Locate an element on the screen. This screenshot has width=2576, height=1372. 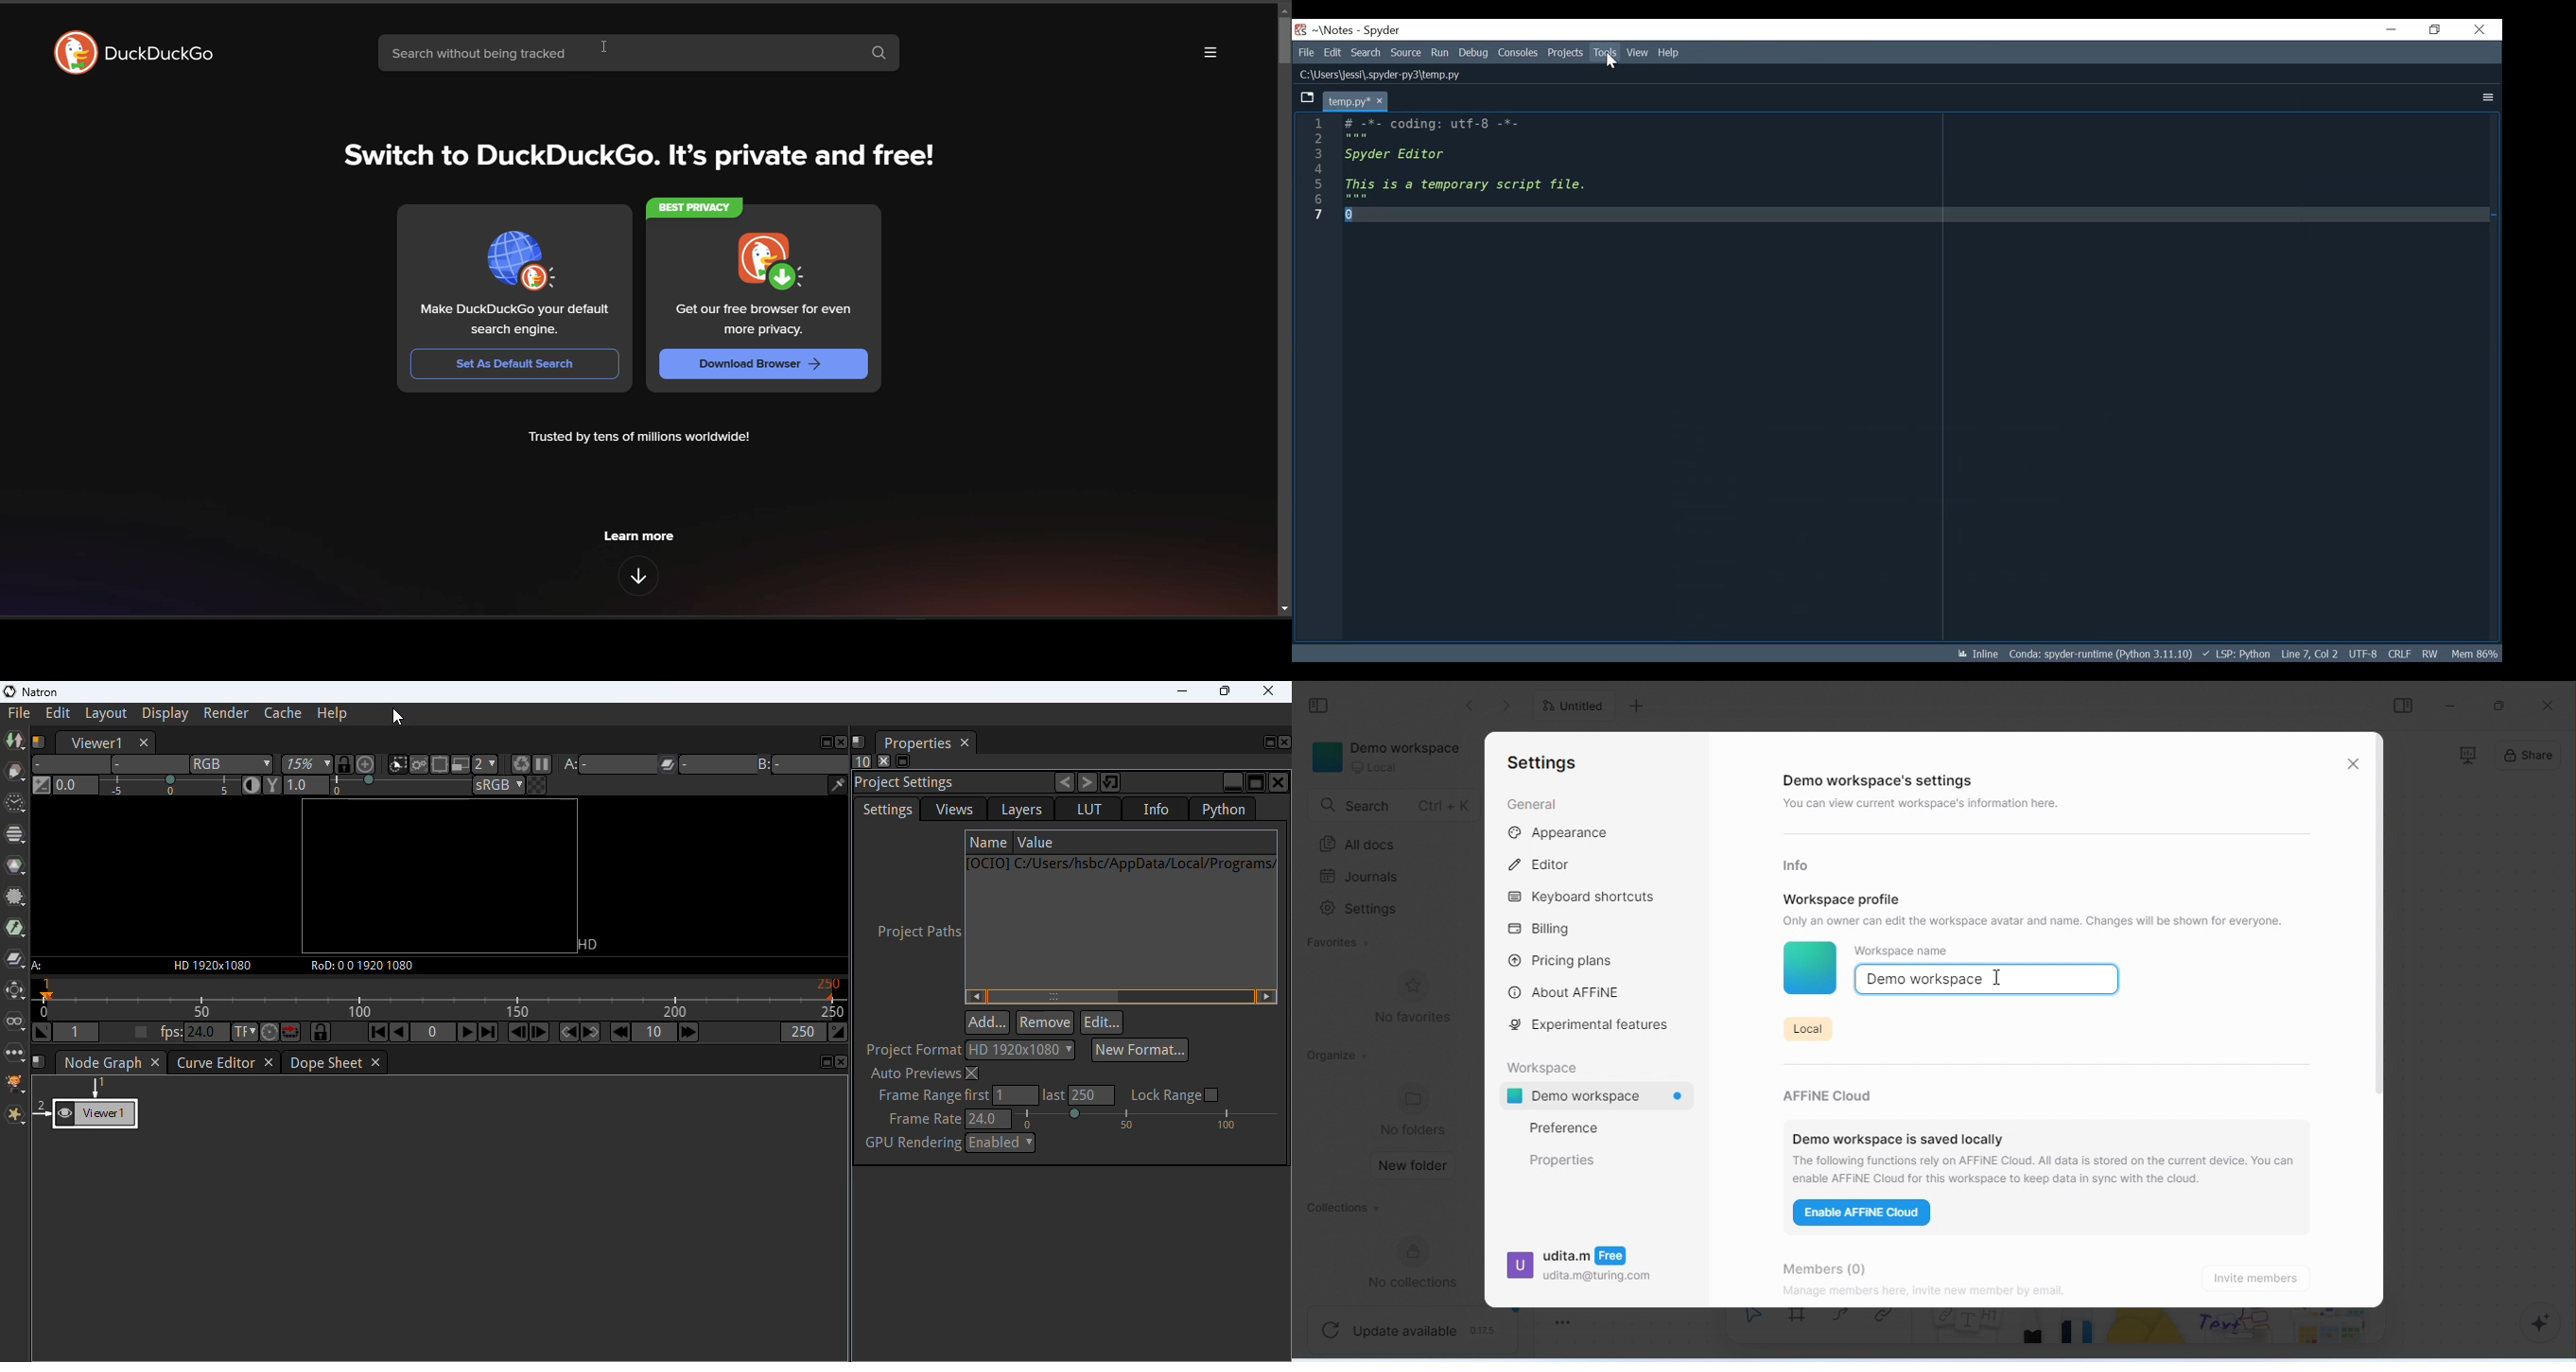
arrows and more is located at coordinates (2329, 1328).